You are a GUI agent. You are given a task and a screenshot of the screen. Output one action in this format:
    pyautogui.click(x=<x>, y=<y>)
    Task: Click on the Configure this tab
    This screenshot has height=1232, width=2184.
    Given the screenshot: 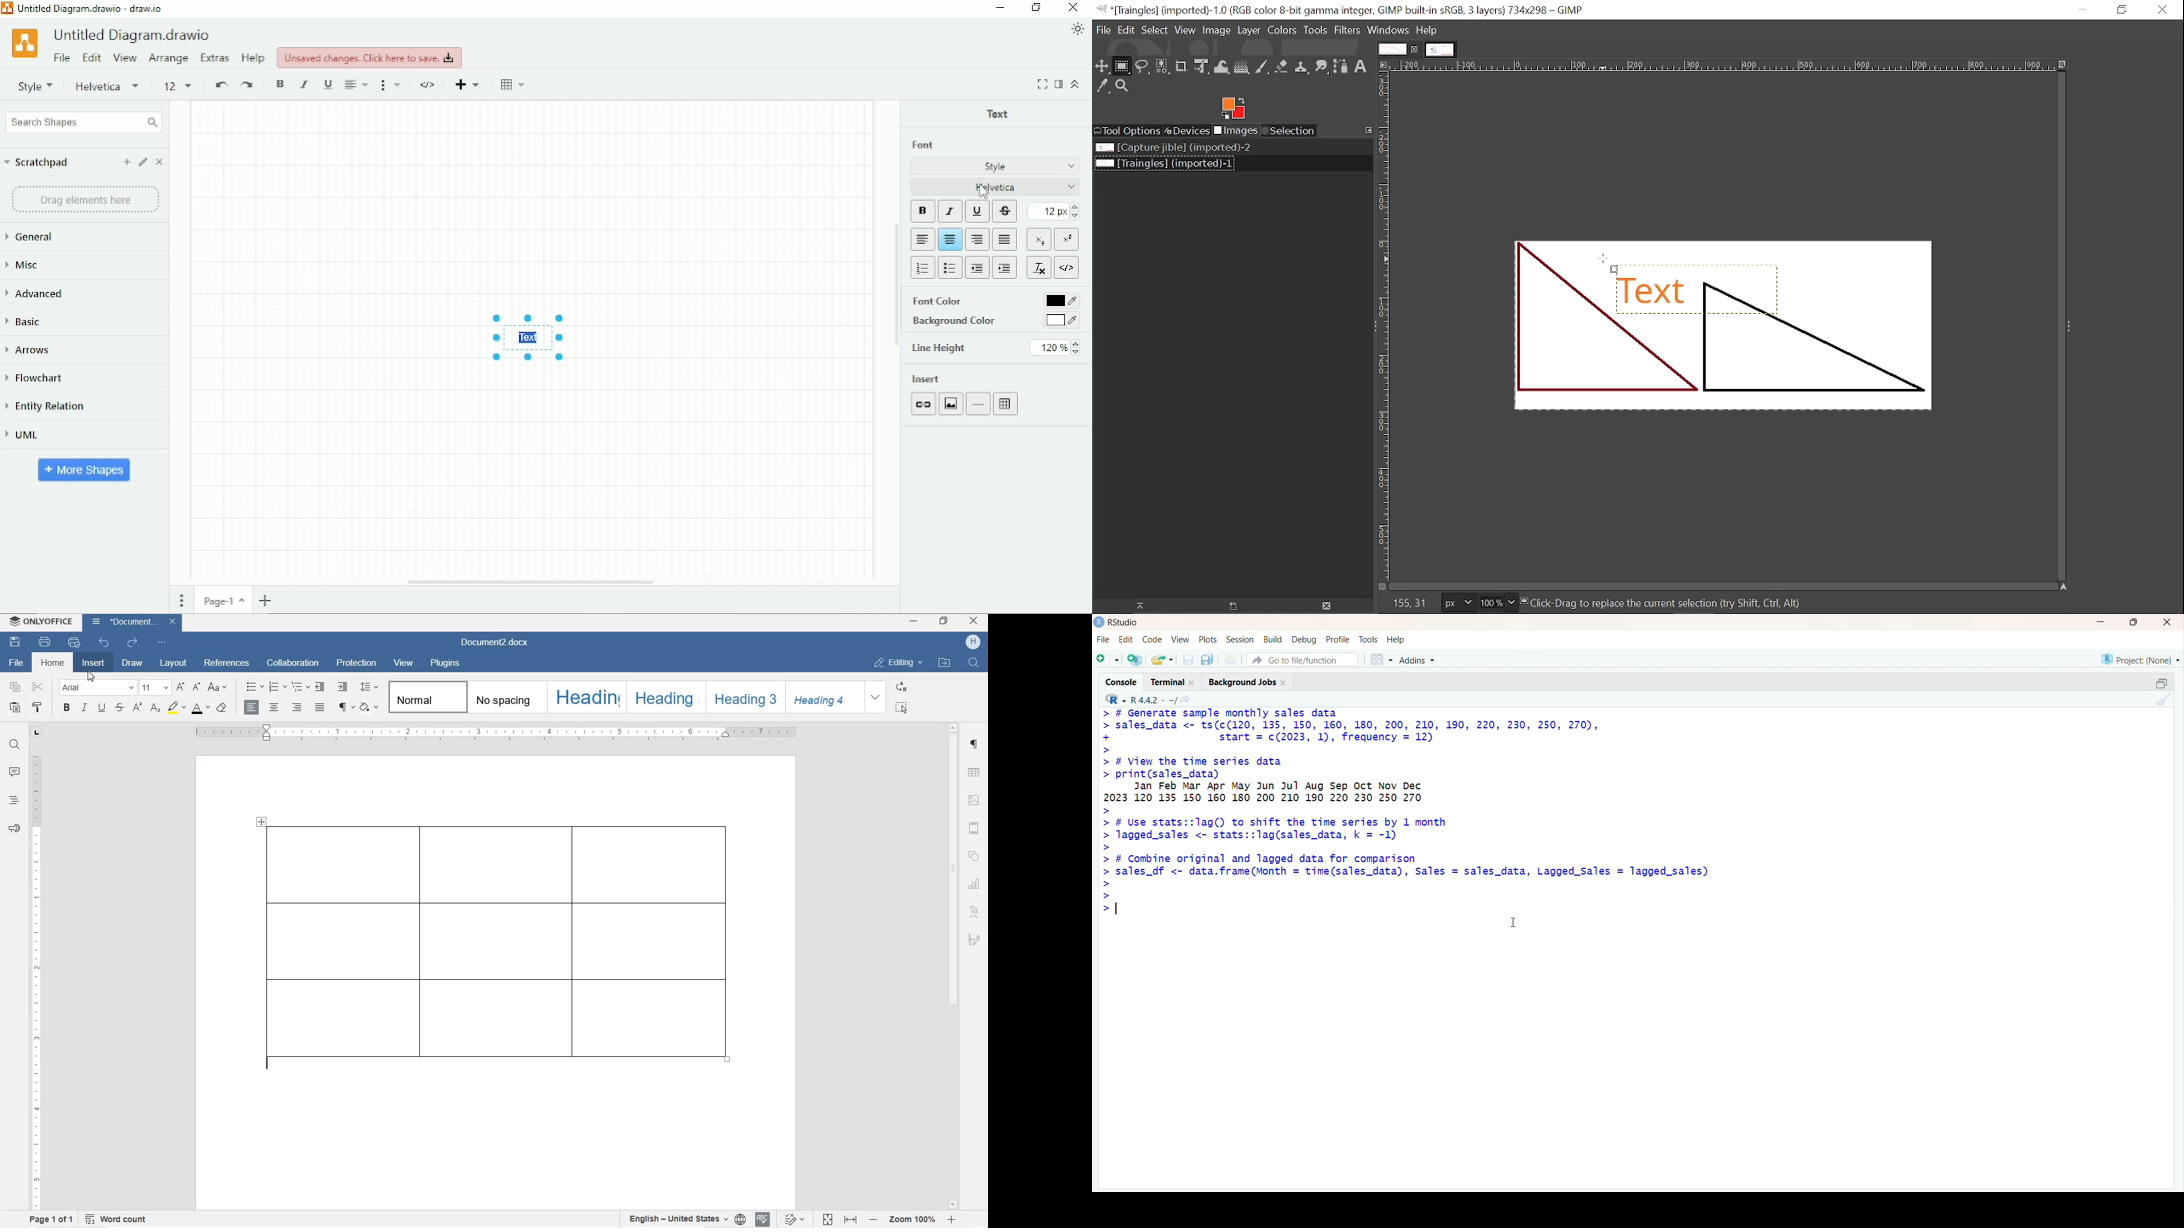 What is the action you would take?
    pyautogui.click(x=1368, y=130)
    